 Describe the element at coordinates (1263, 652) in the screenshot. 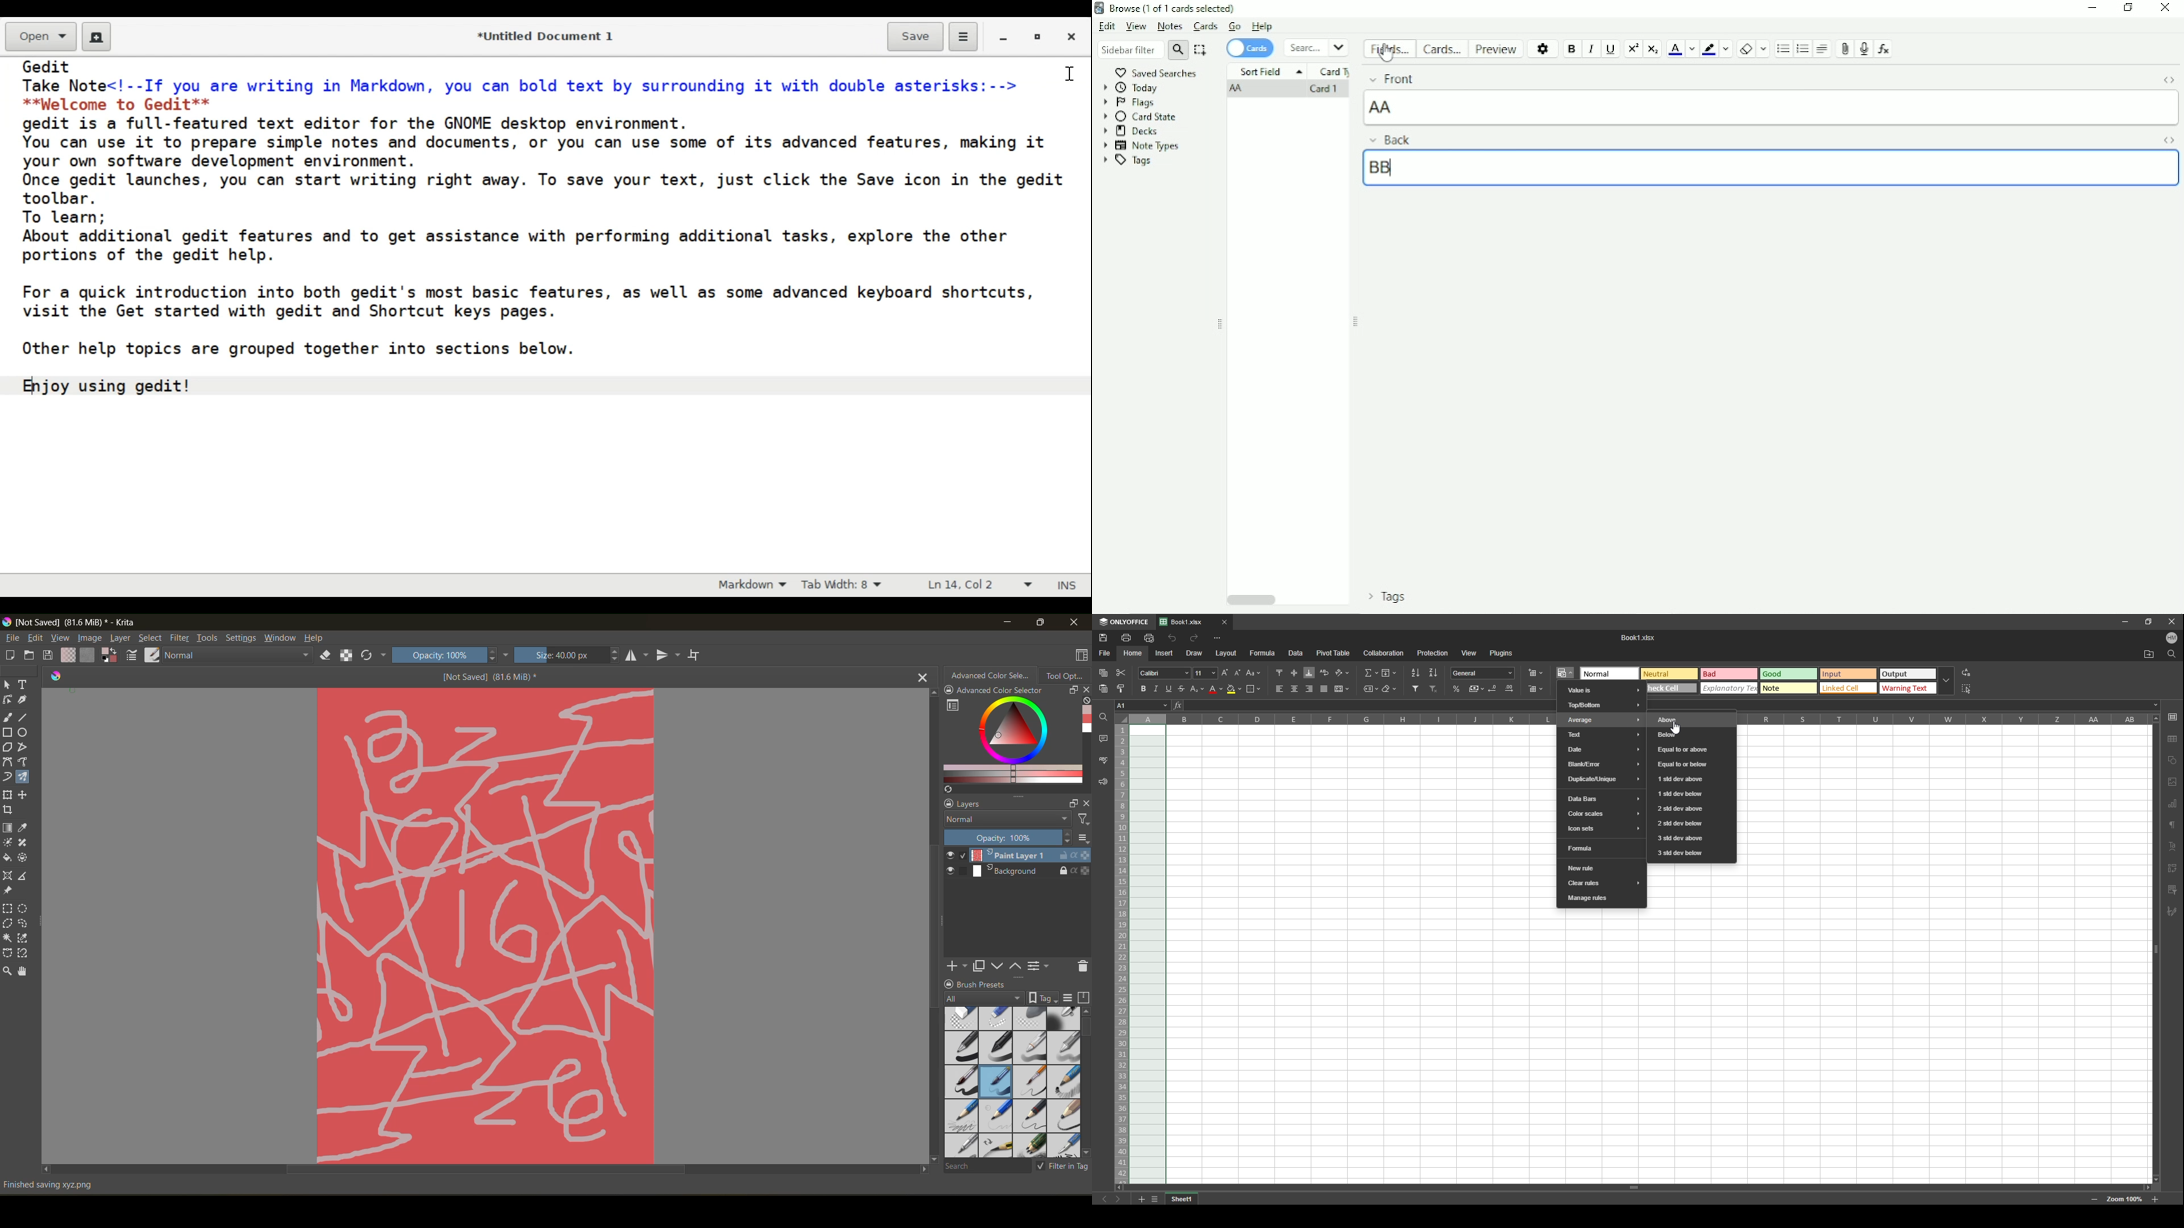

I see `formula` at that location.